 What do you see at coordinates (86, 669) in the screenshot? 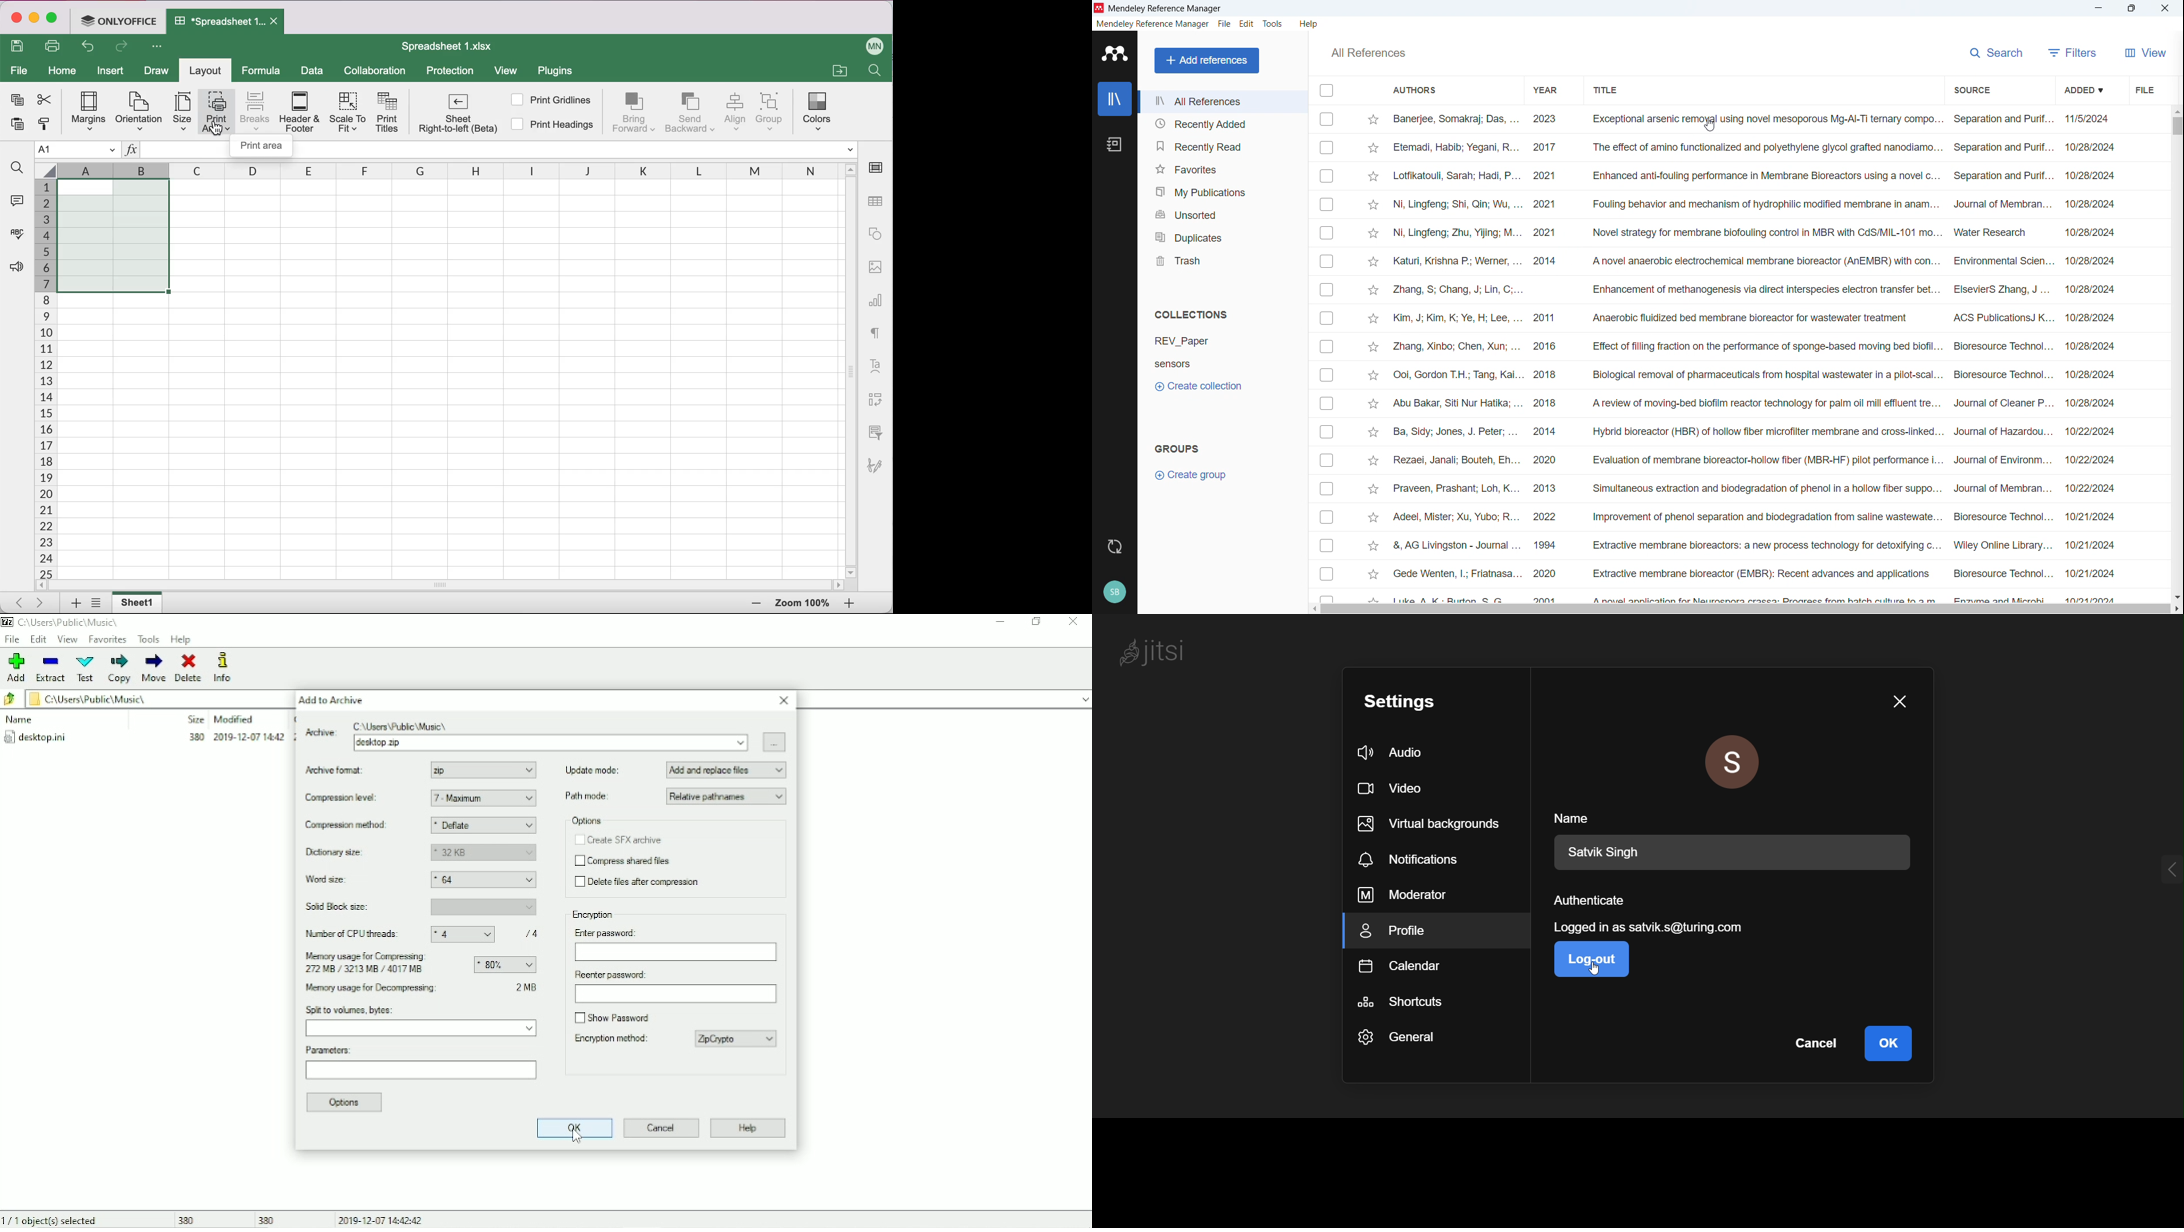
I see `Test` at bounding box center [86, 669].